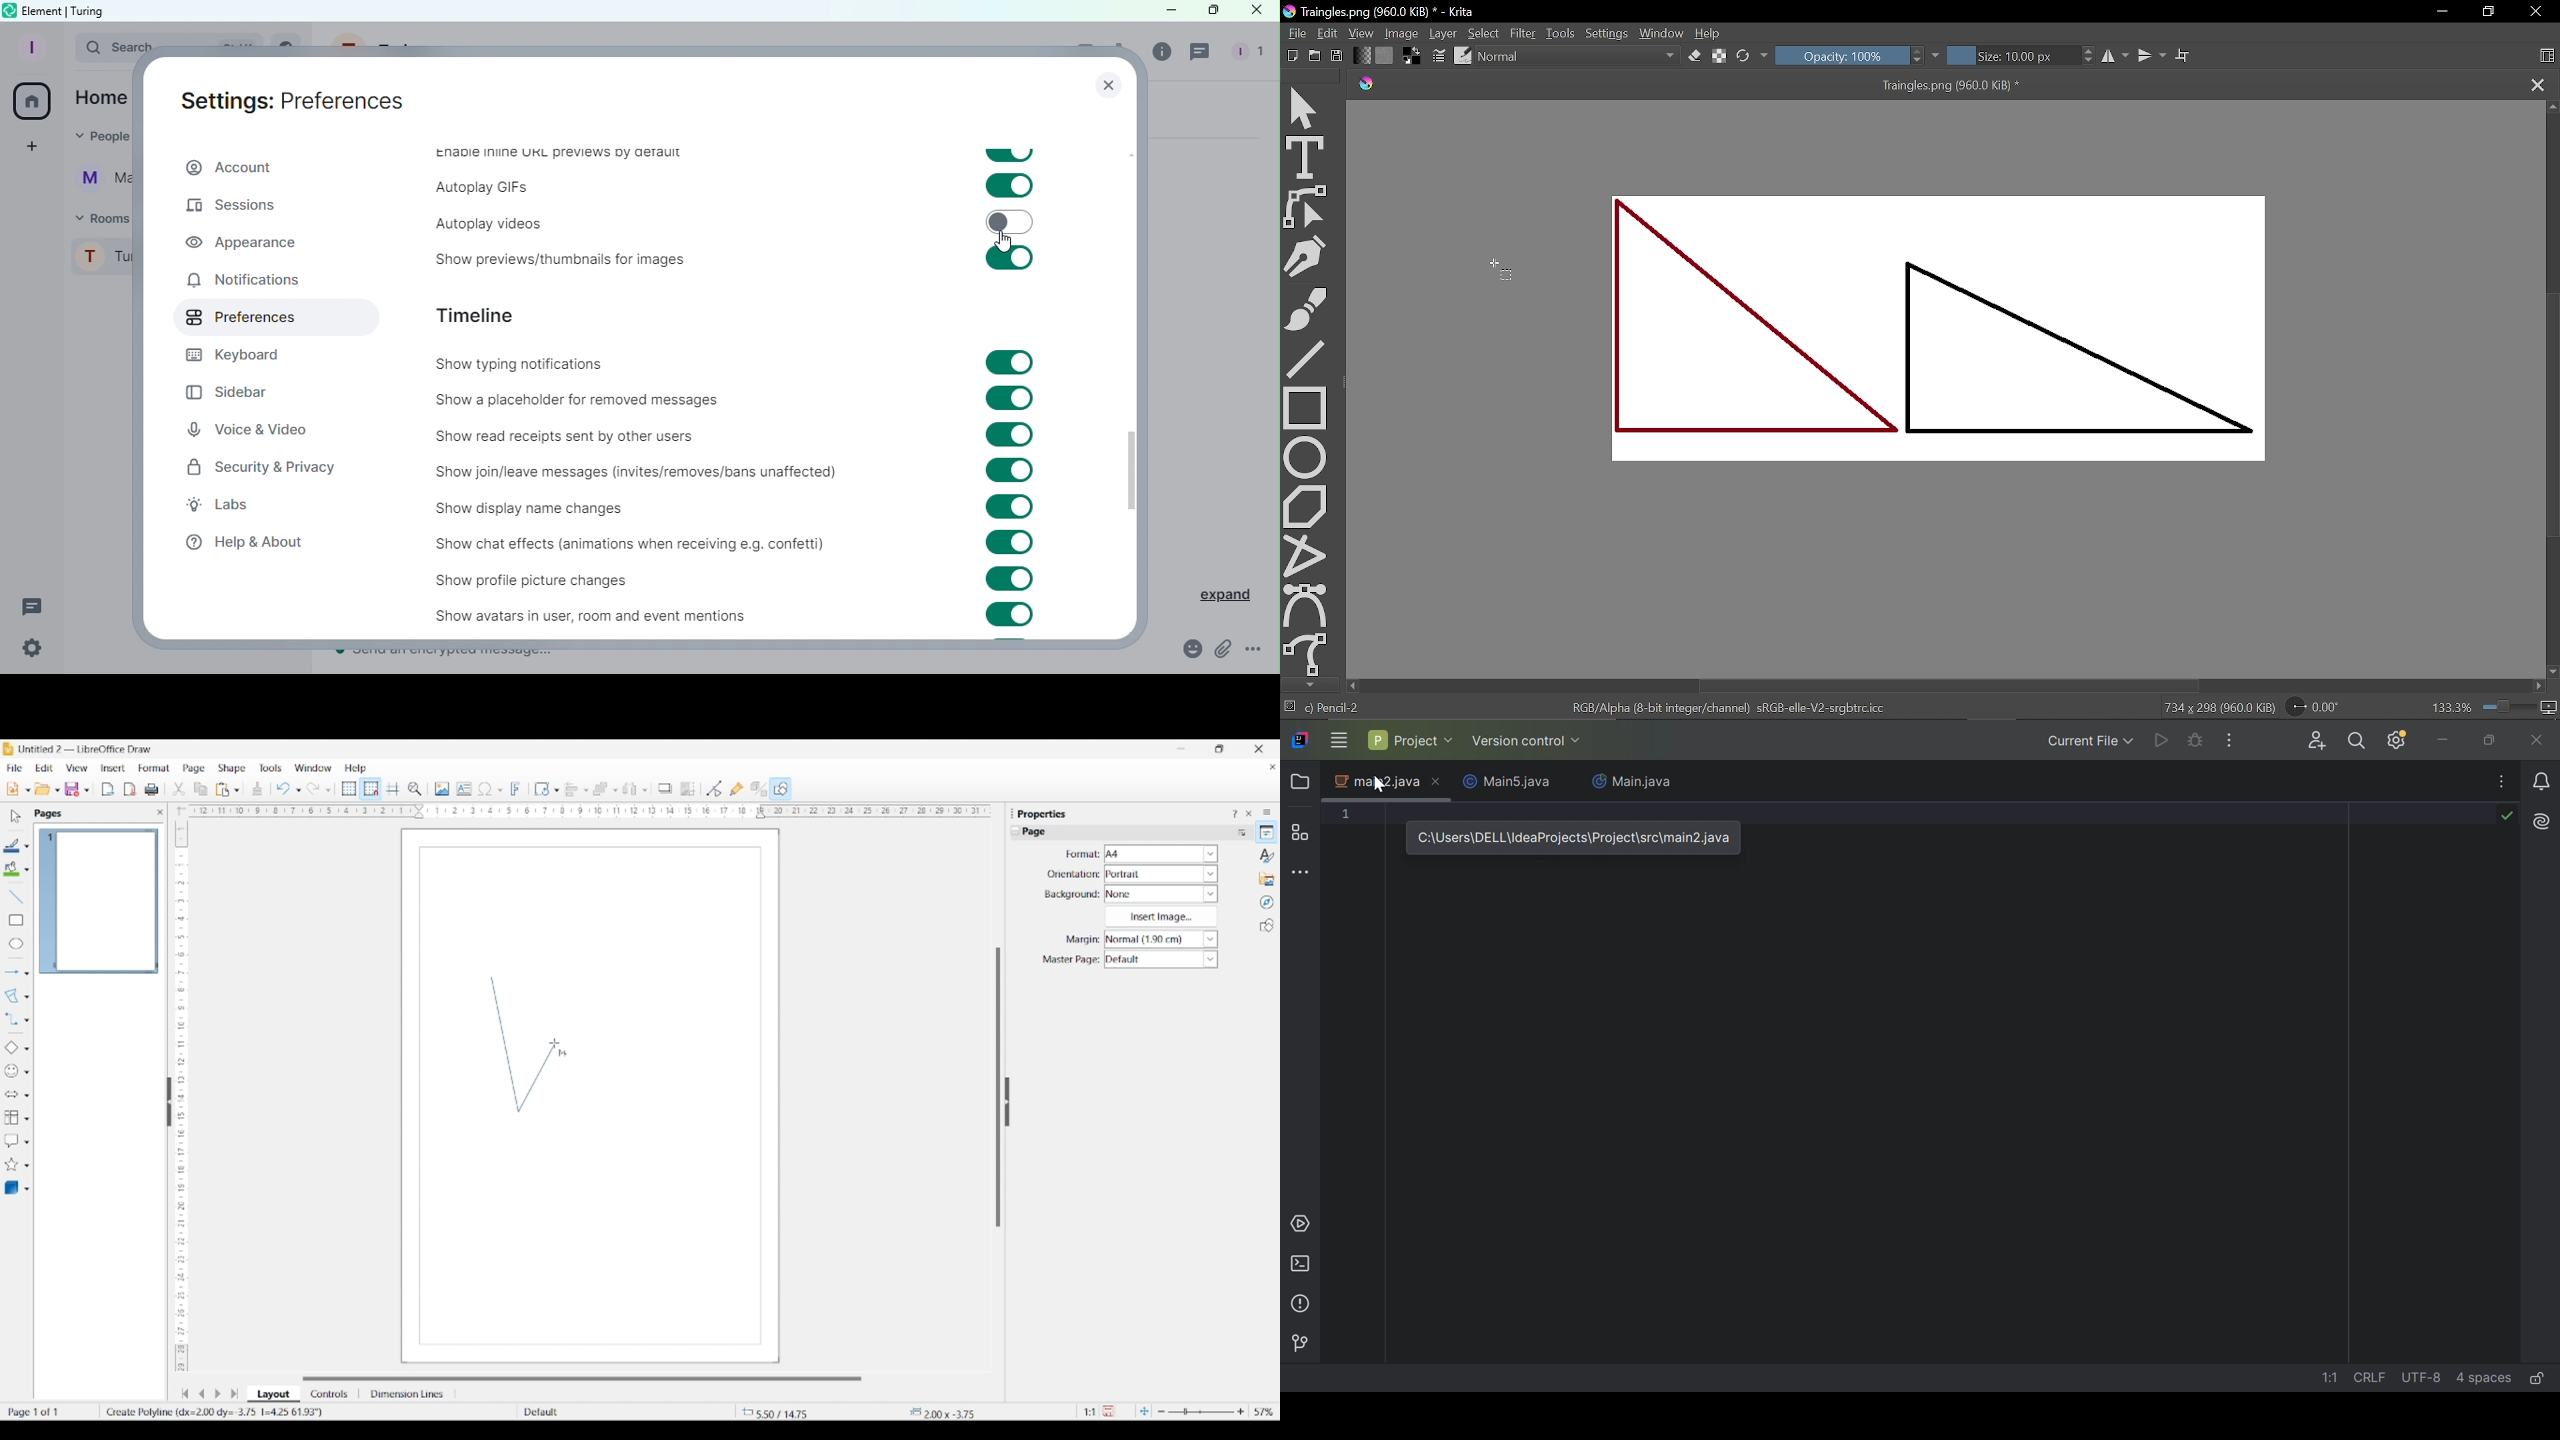 Image resolution: width=2576 pixels, height=1456 pixels. What do you see at coordinates (243, 283) in the screenshot?
I see `Notifications` at bounding box center [243, 283].